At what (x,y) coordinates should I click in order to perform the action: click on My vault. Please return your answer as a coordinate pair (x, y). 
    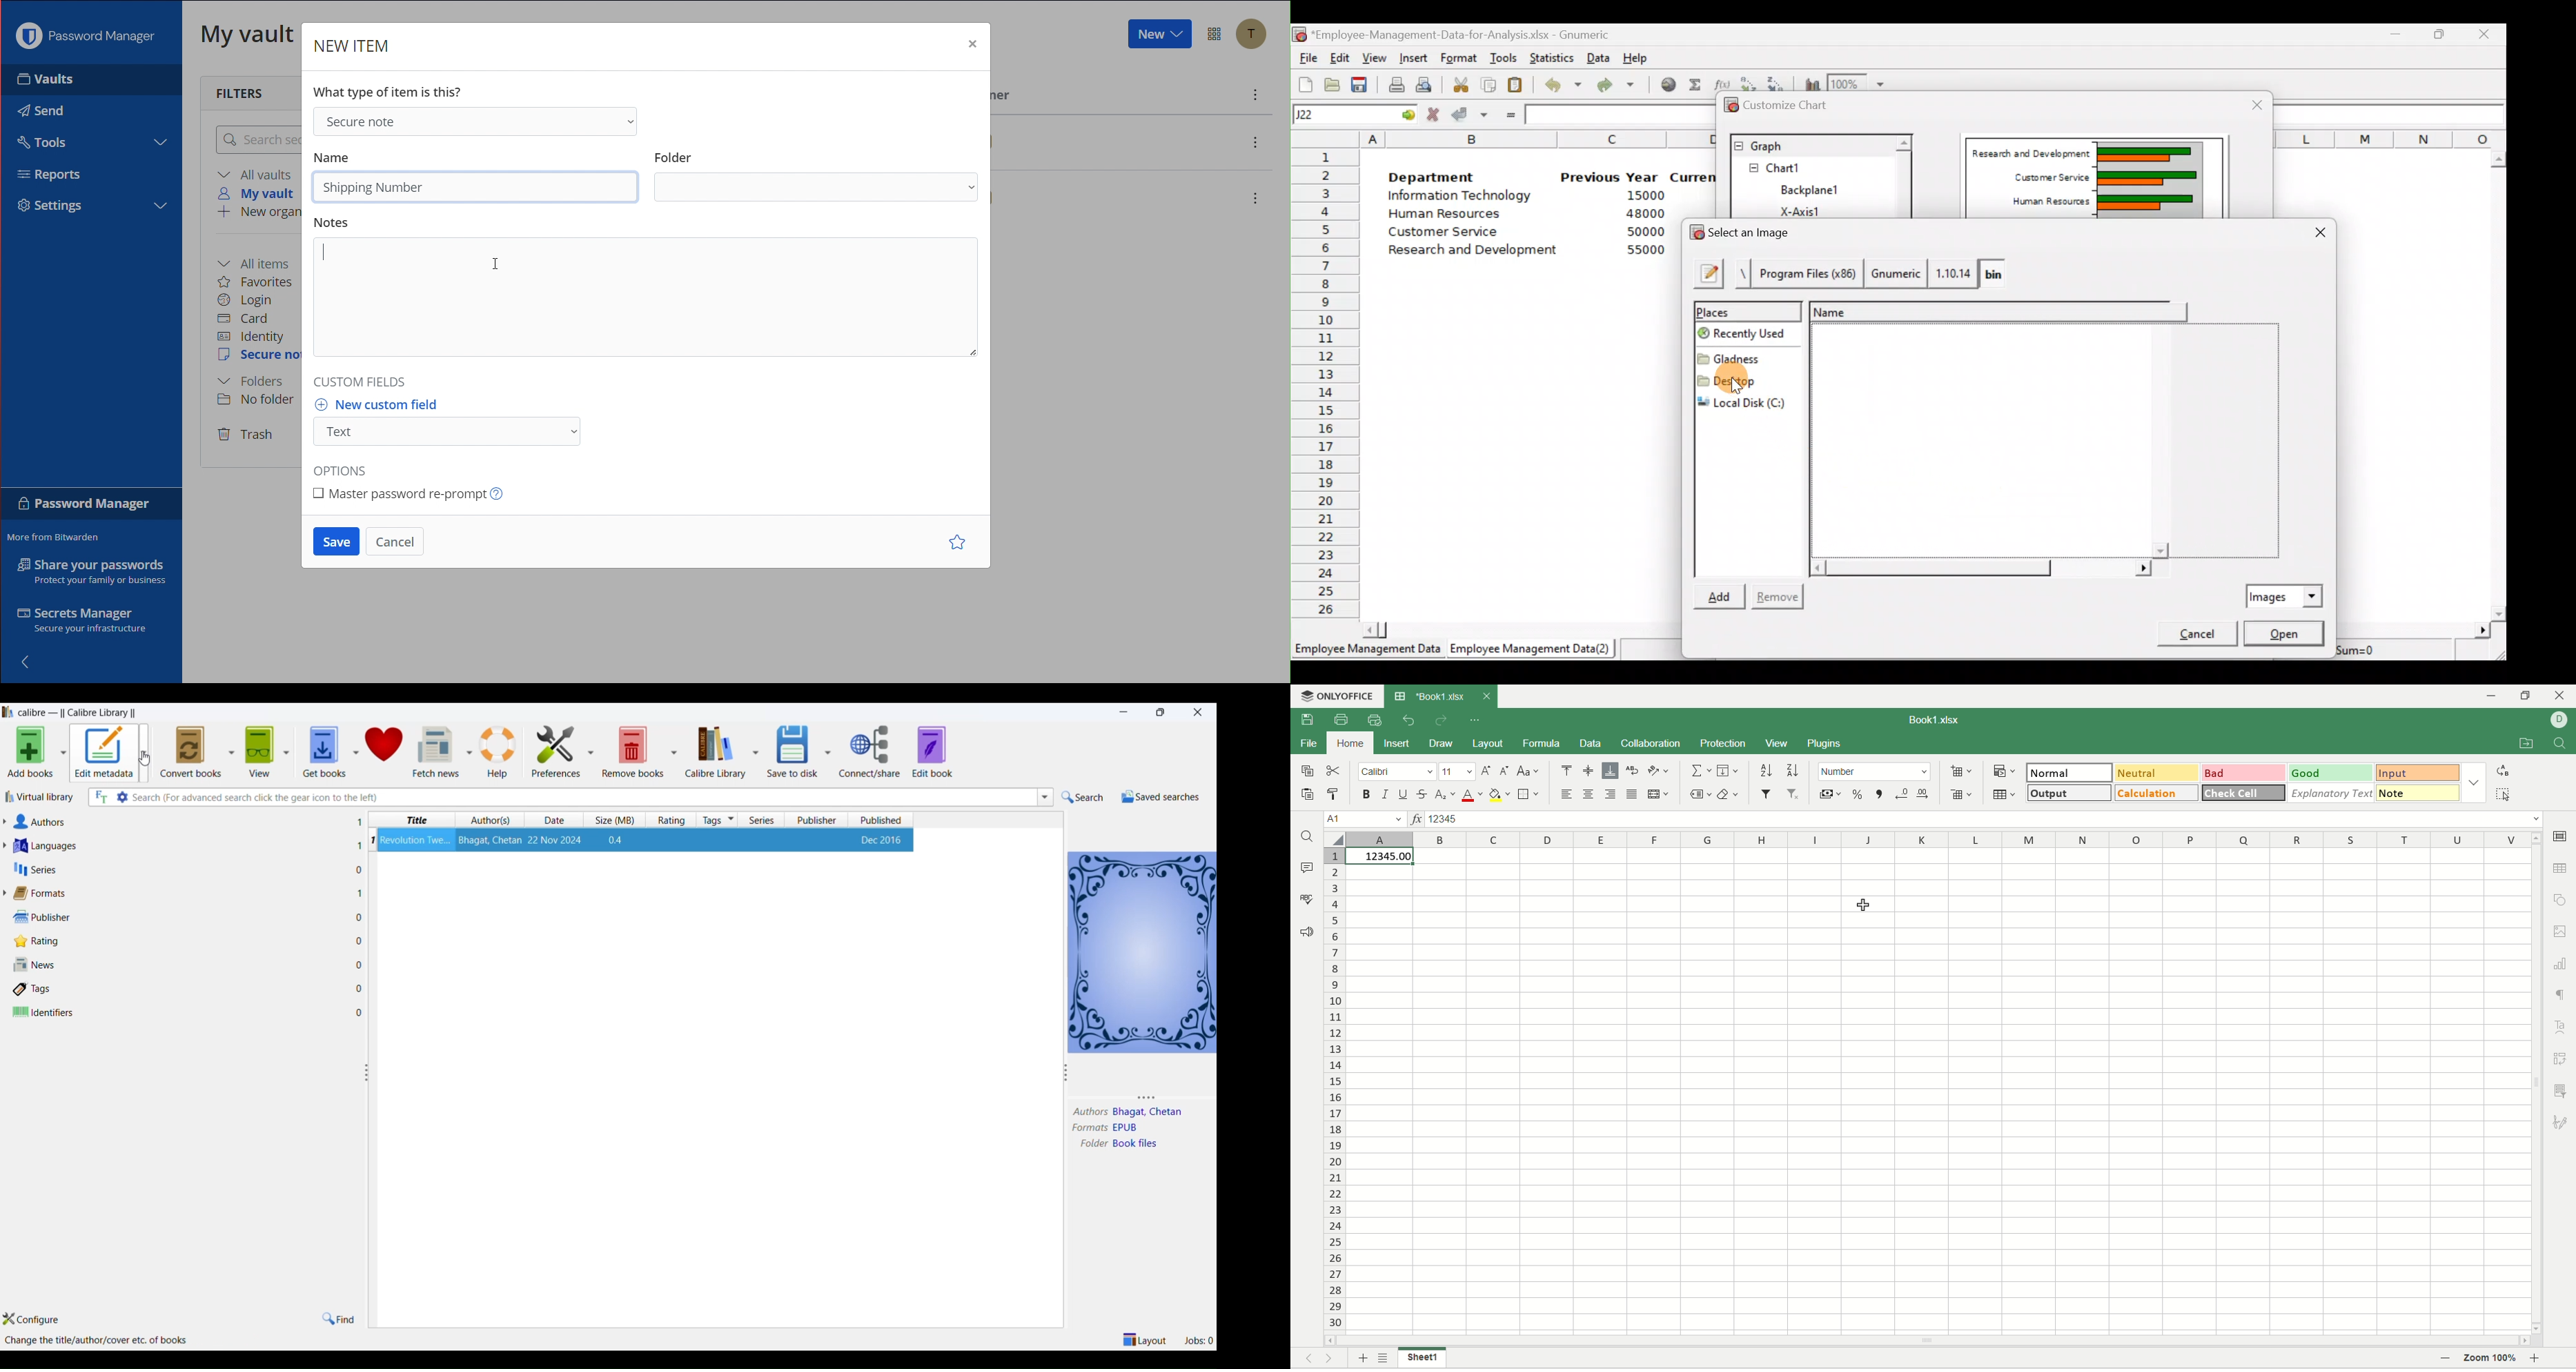
    Looking at the image, I should click on (259, 193).